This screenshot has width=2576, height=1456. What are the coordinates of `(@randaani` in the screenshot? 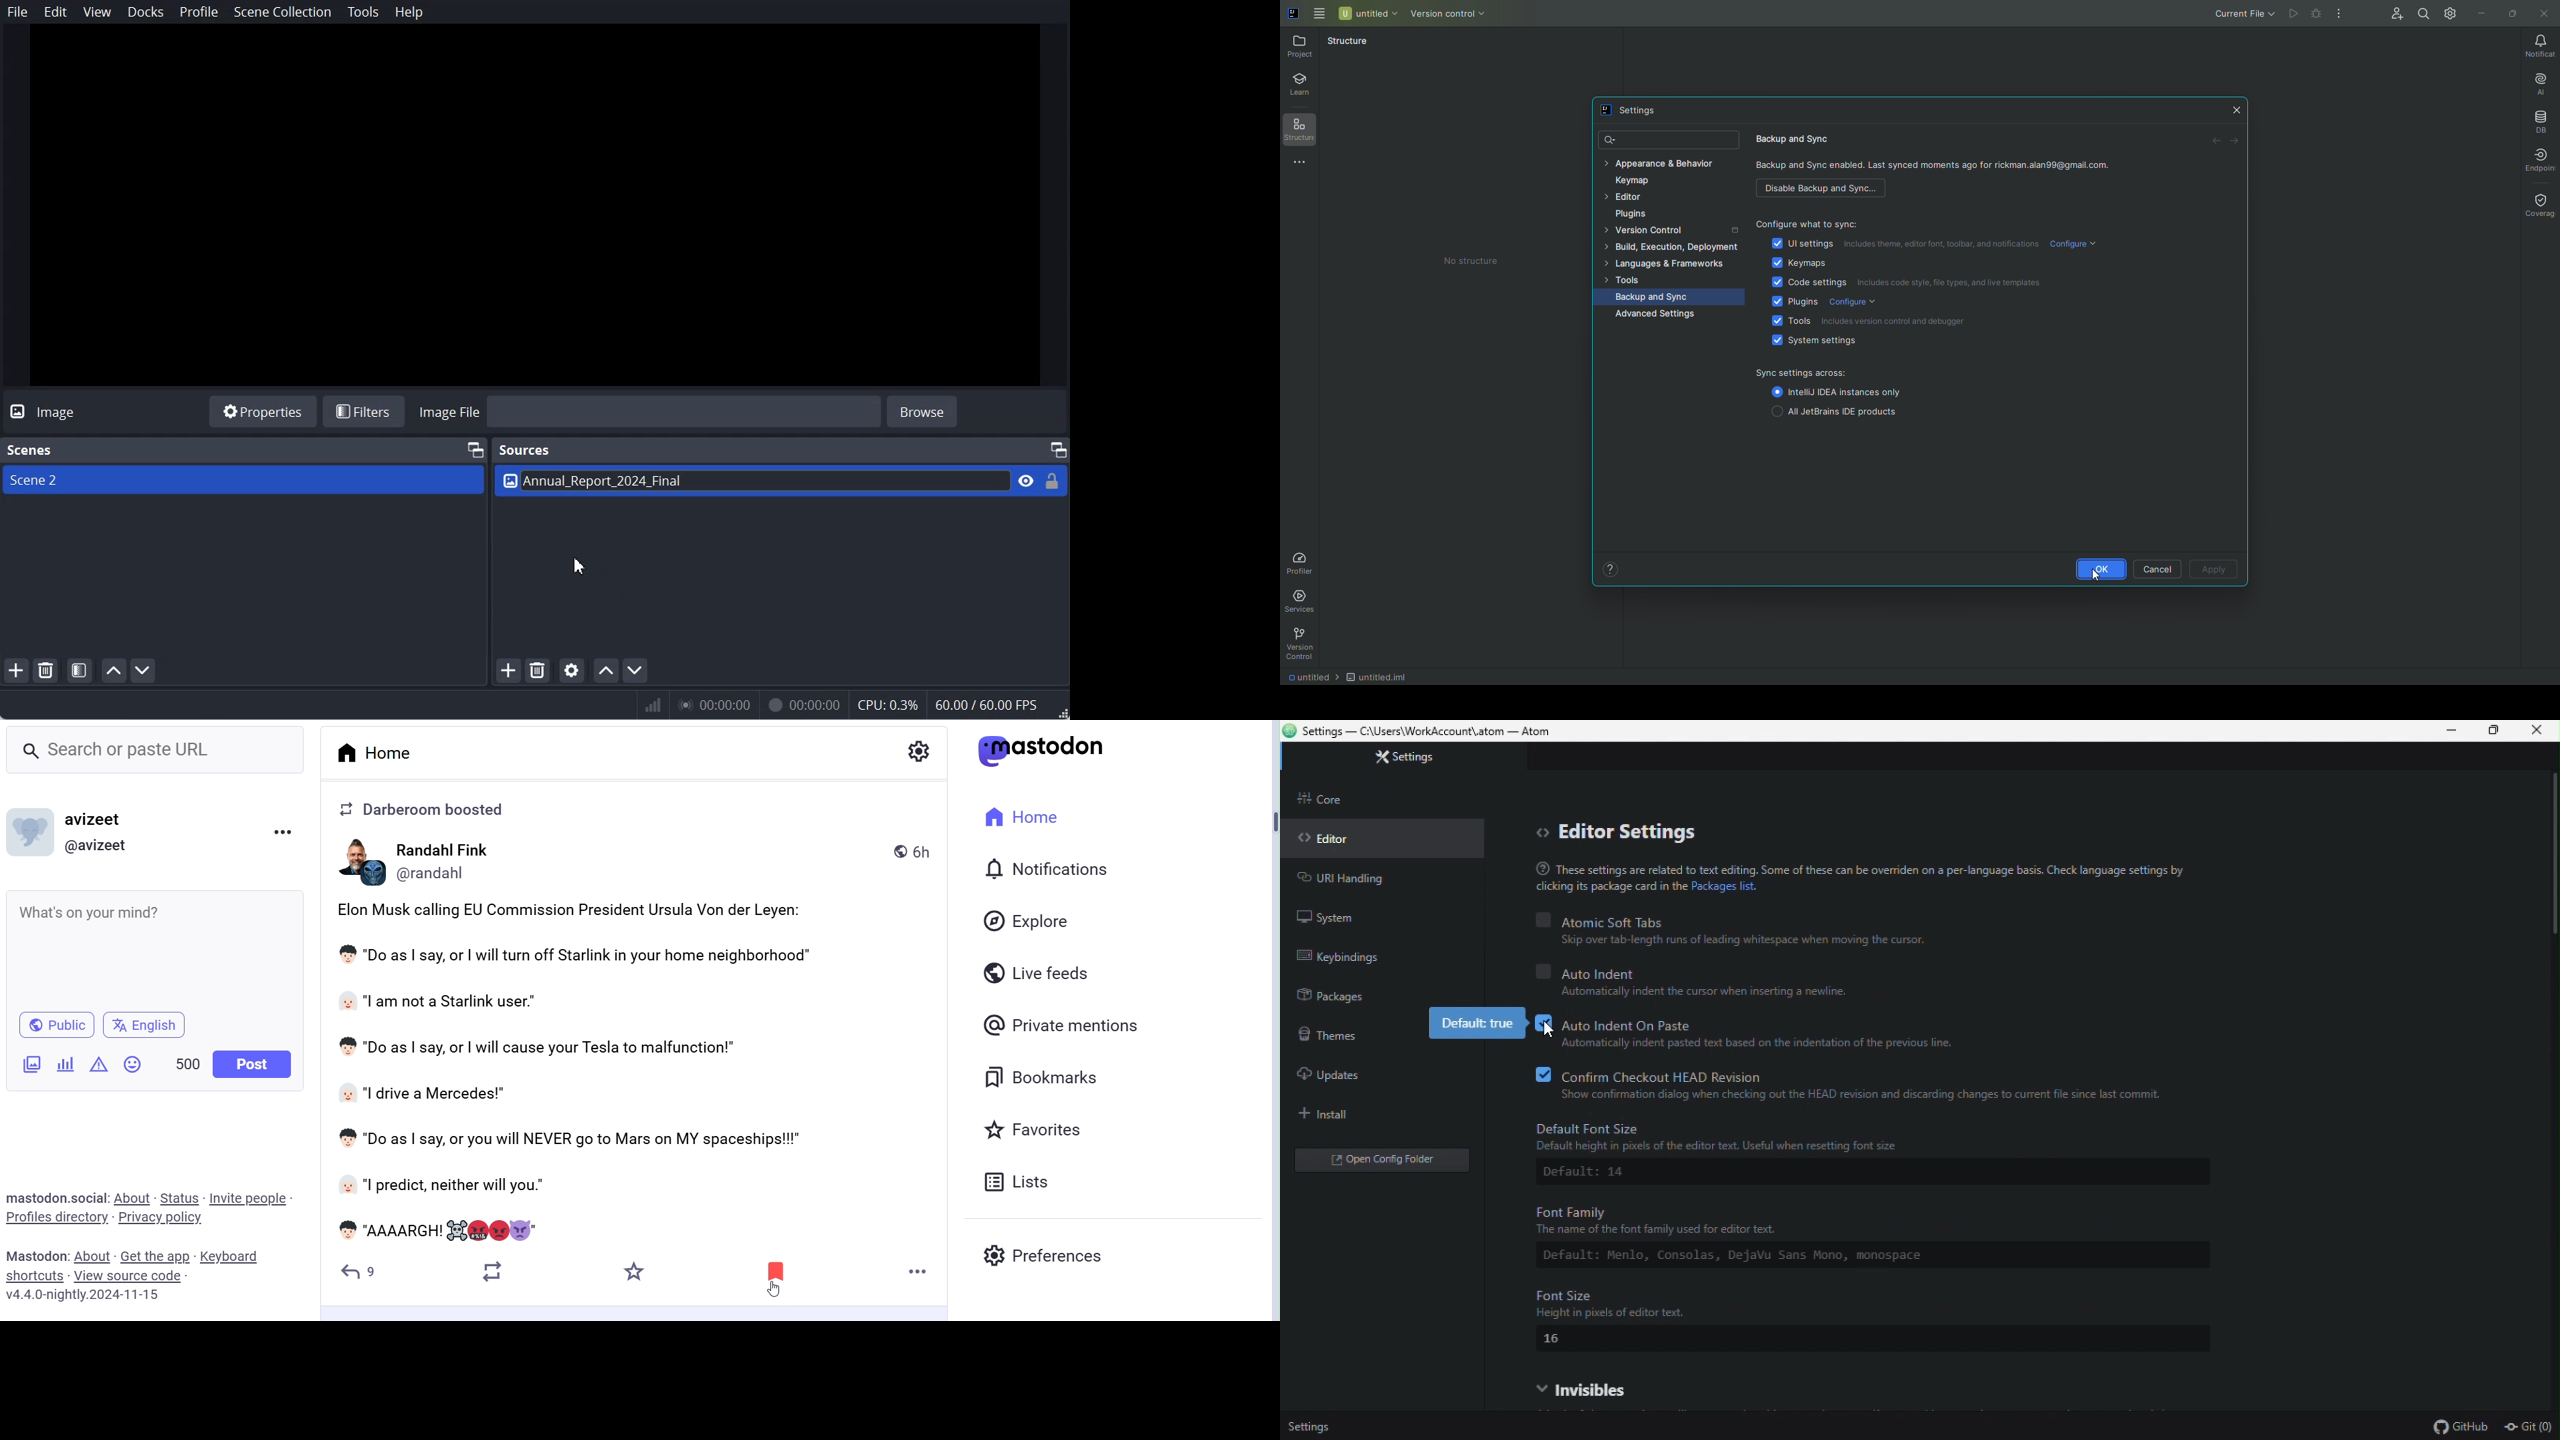 It's located at (454, 874).